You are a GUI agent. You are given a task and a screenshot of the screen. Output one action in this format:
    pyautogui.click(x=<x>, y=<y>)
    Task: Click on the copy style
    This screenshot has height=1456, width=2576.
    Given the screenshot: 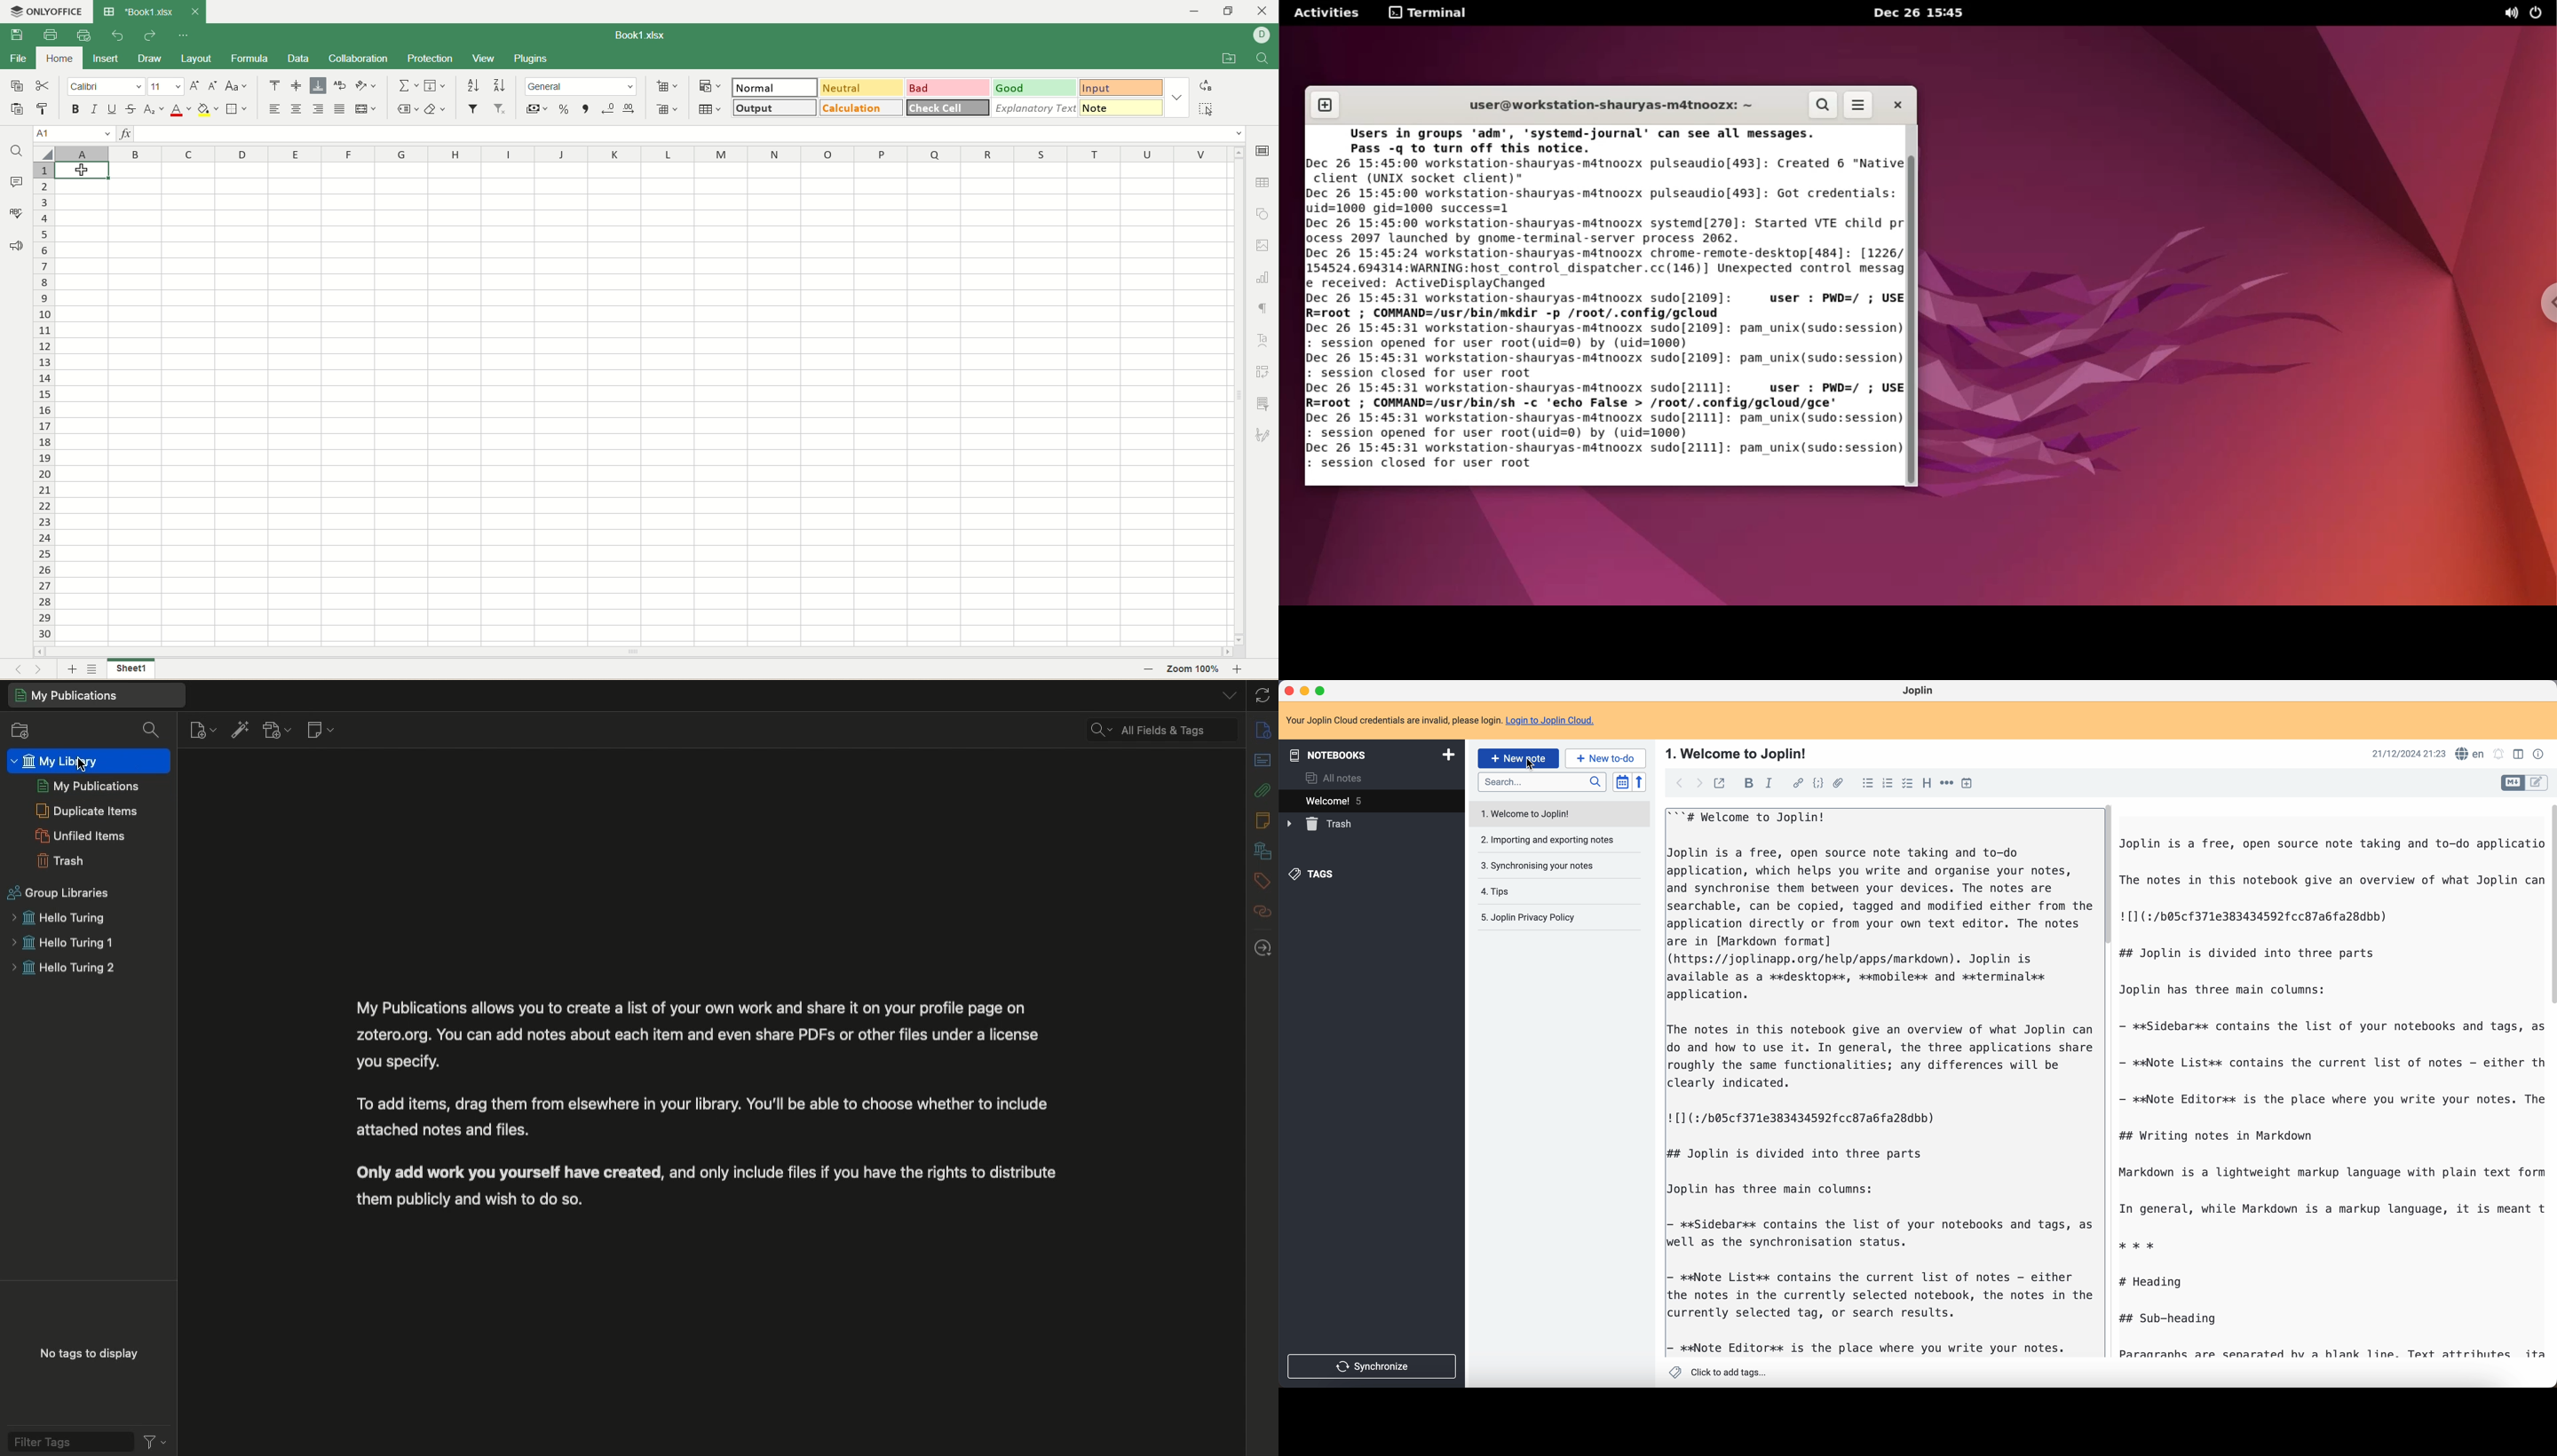 What is the action you would take?
    pyautogui.click(x=43, y=111)
    